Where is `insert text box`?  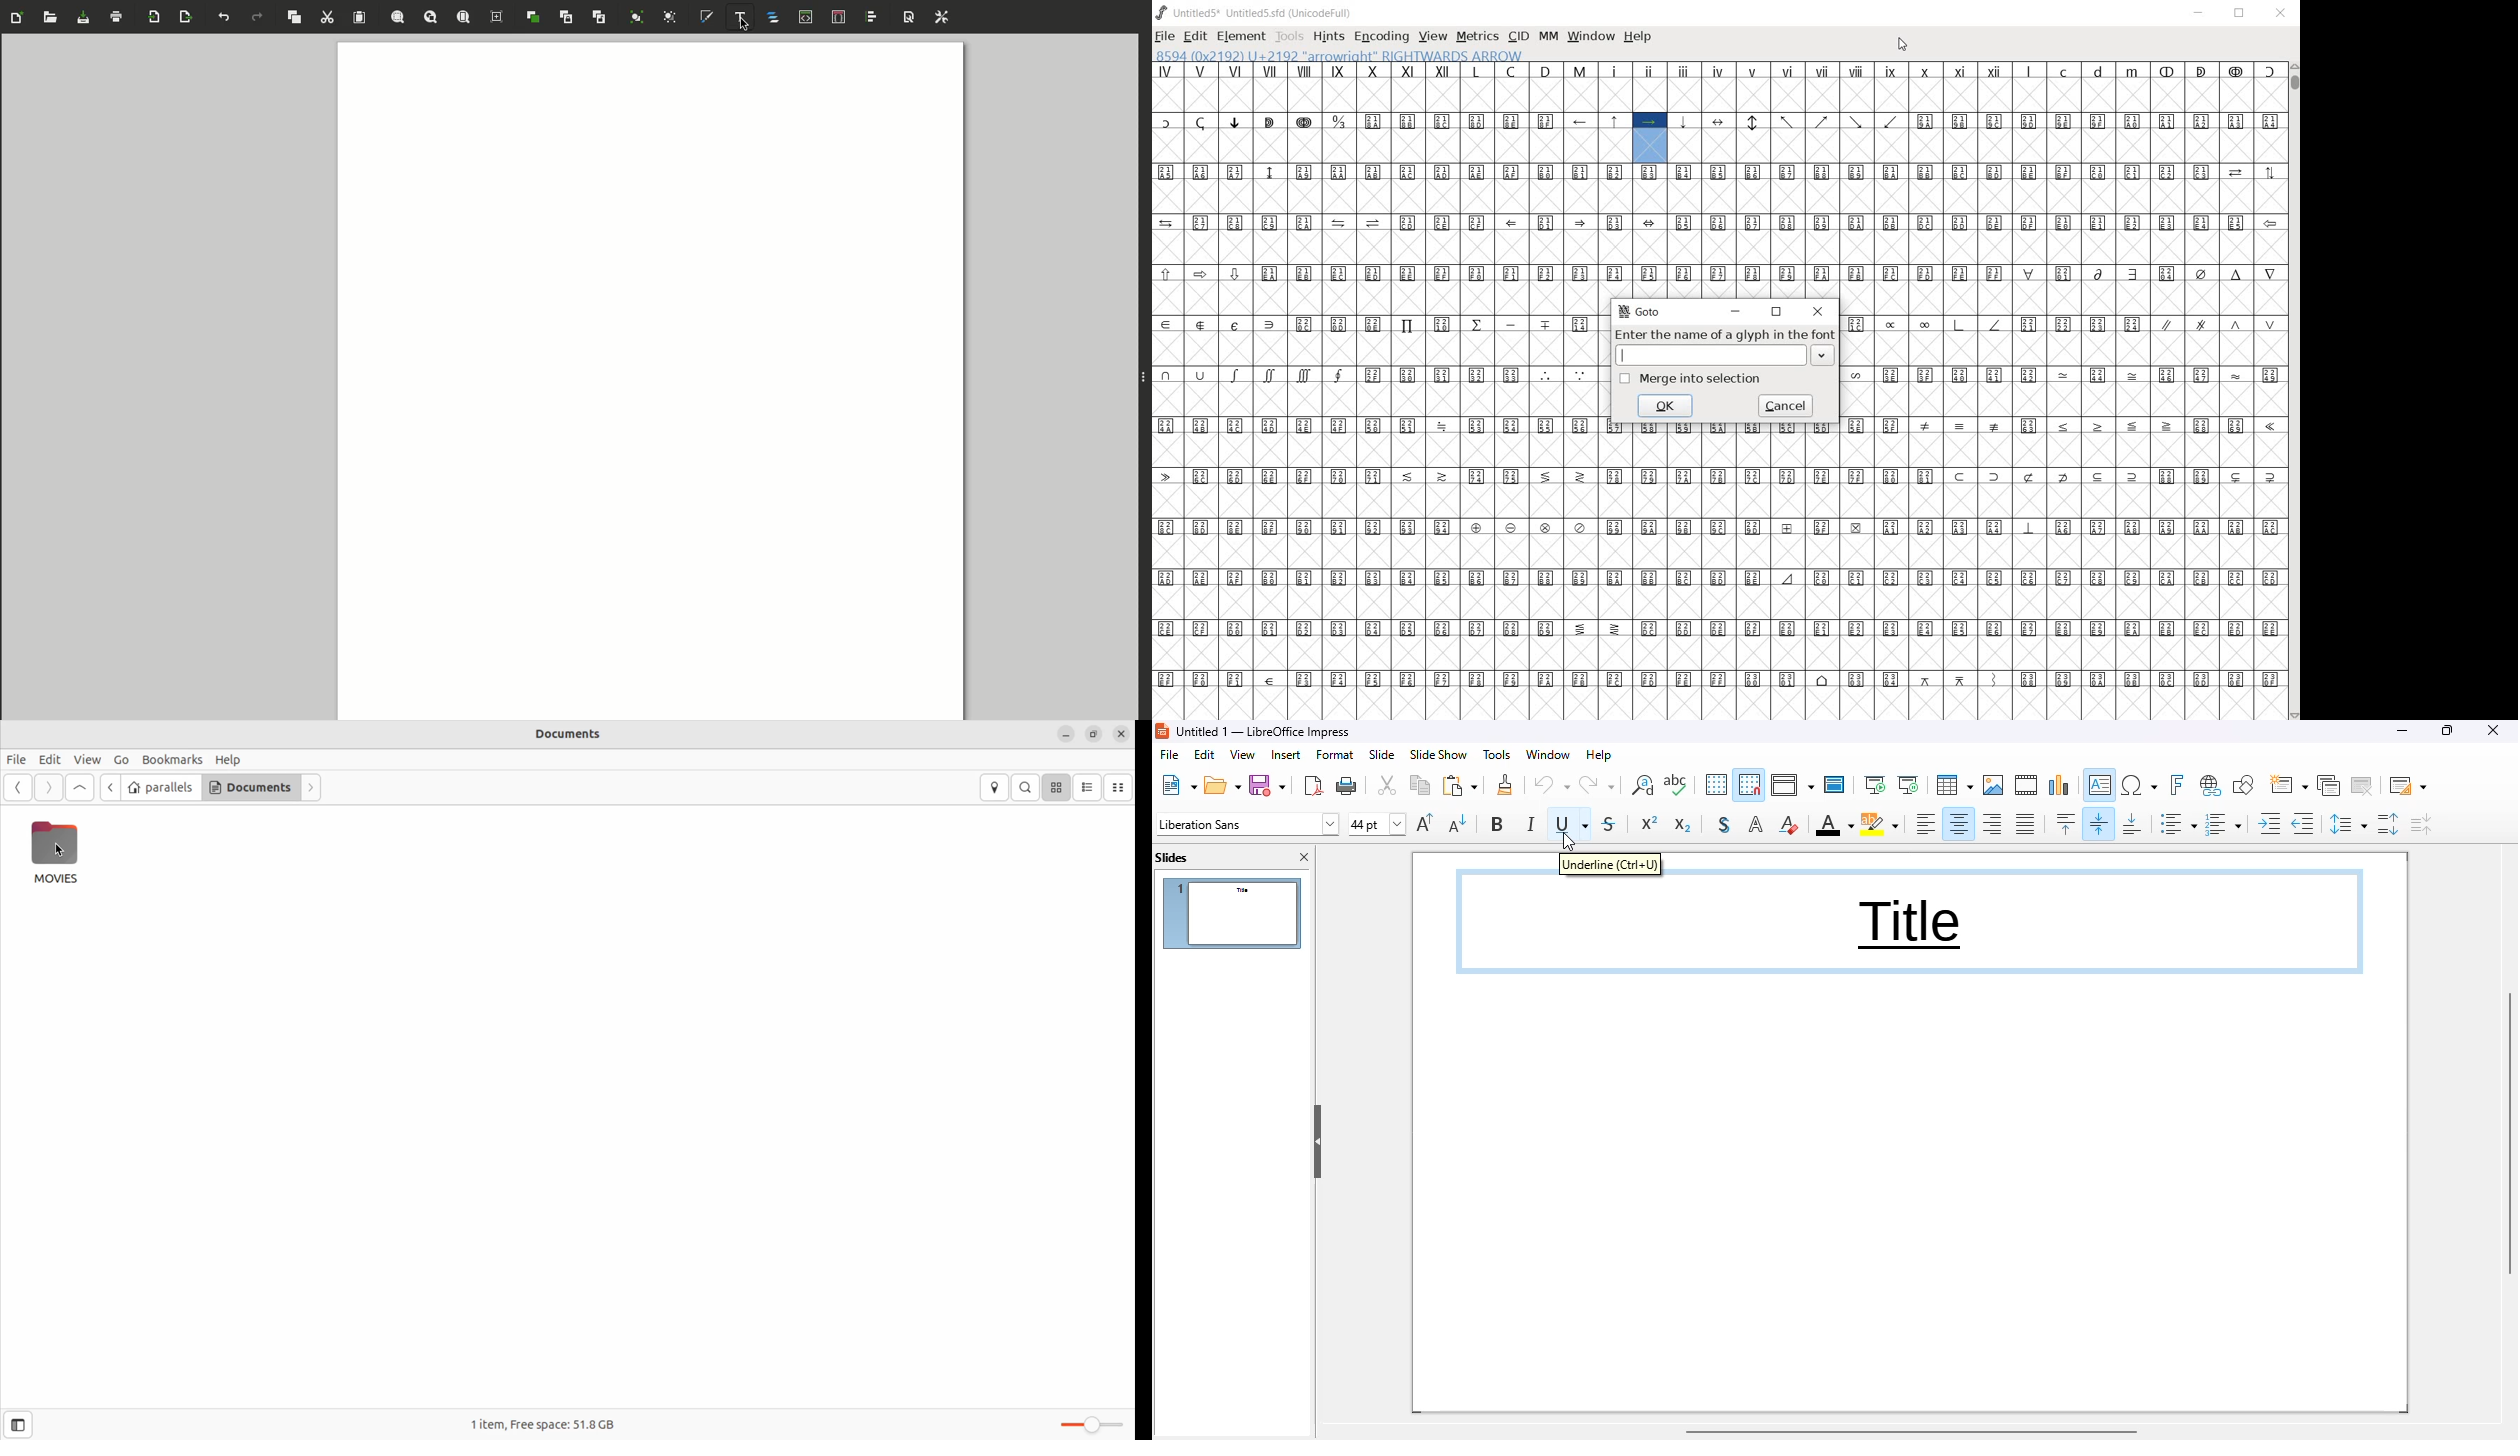 insert text box is located at coordinates (2099, 785).